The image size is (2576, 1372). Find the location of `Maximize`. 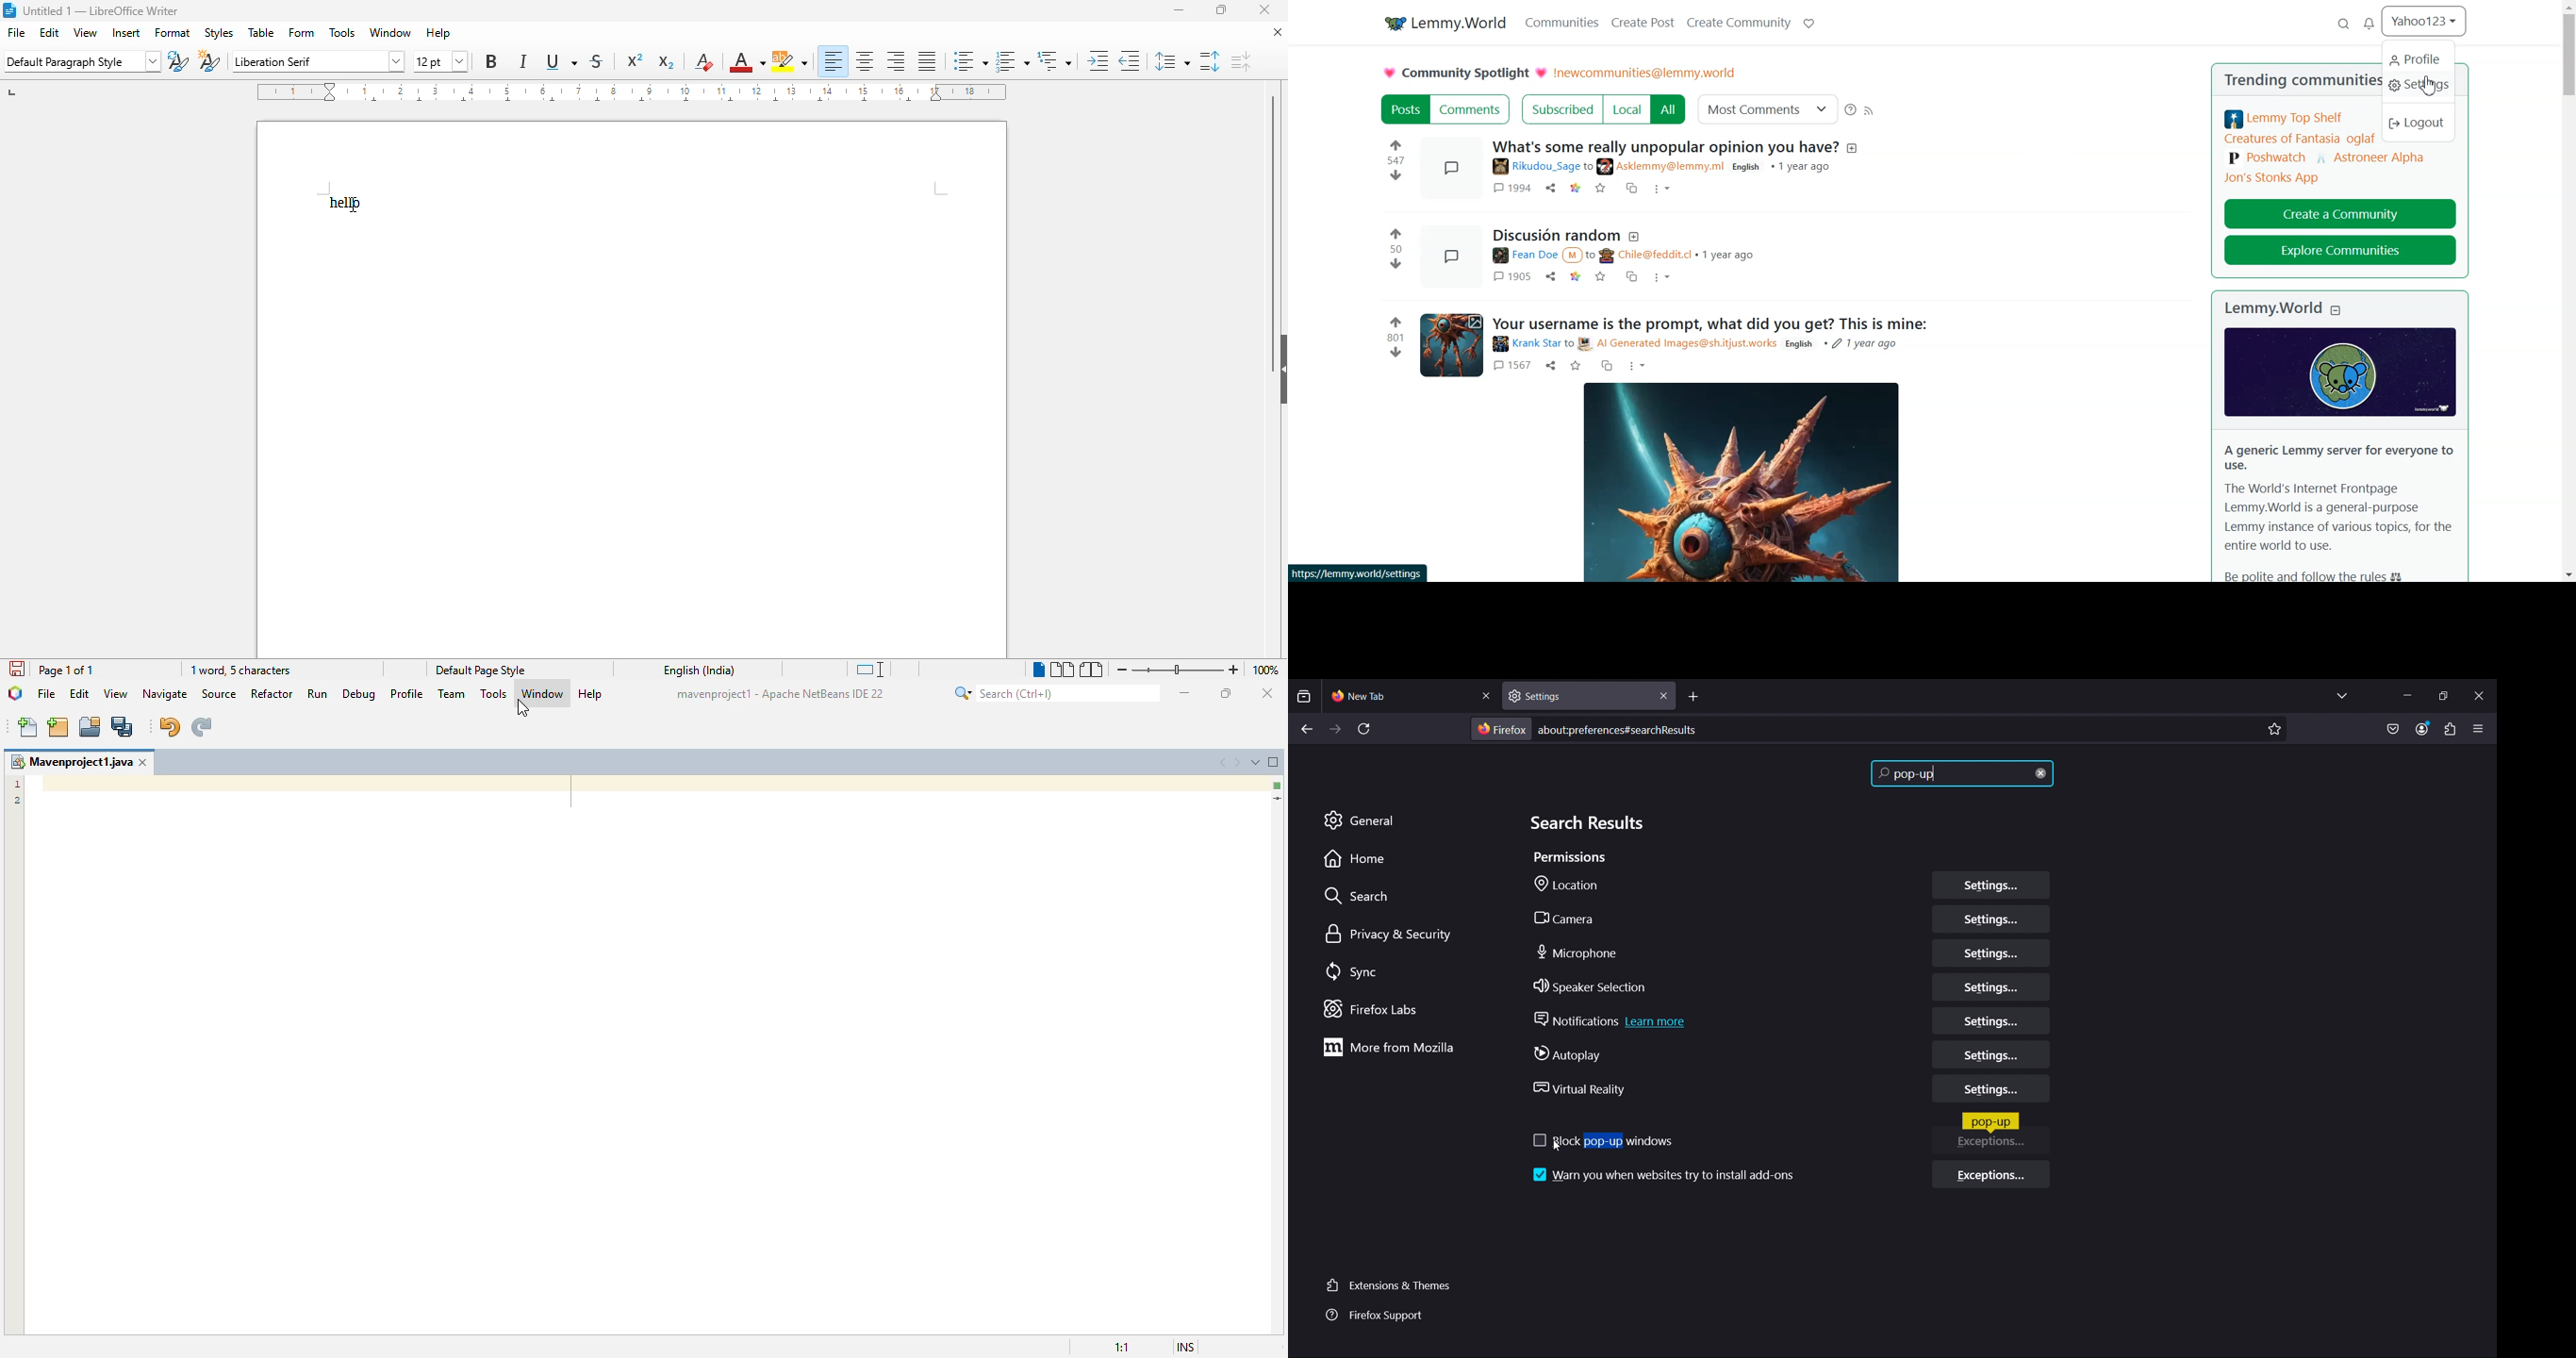

Maximize is located at coordinates (2447, 695).